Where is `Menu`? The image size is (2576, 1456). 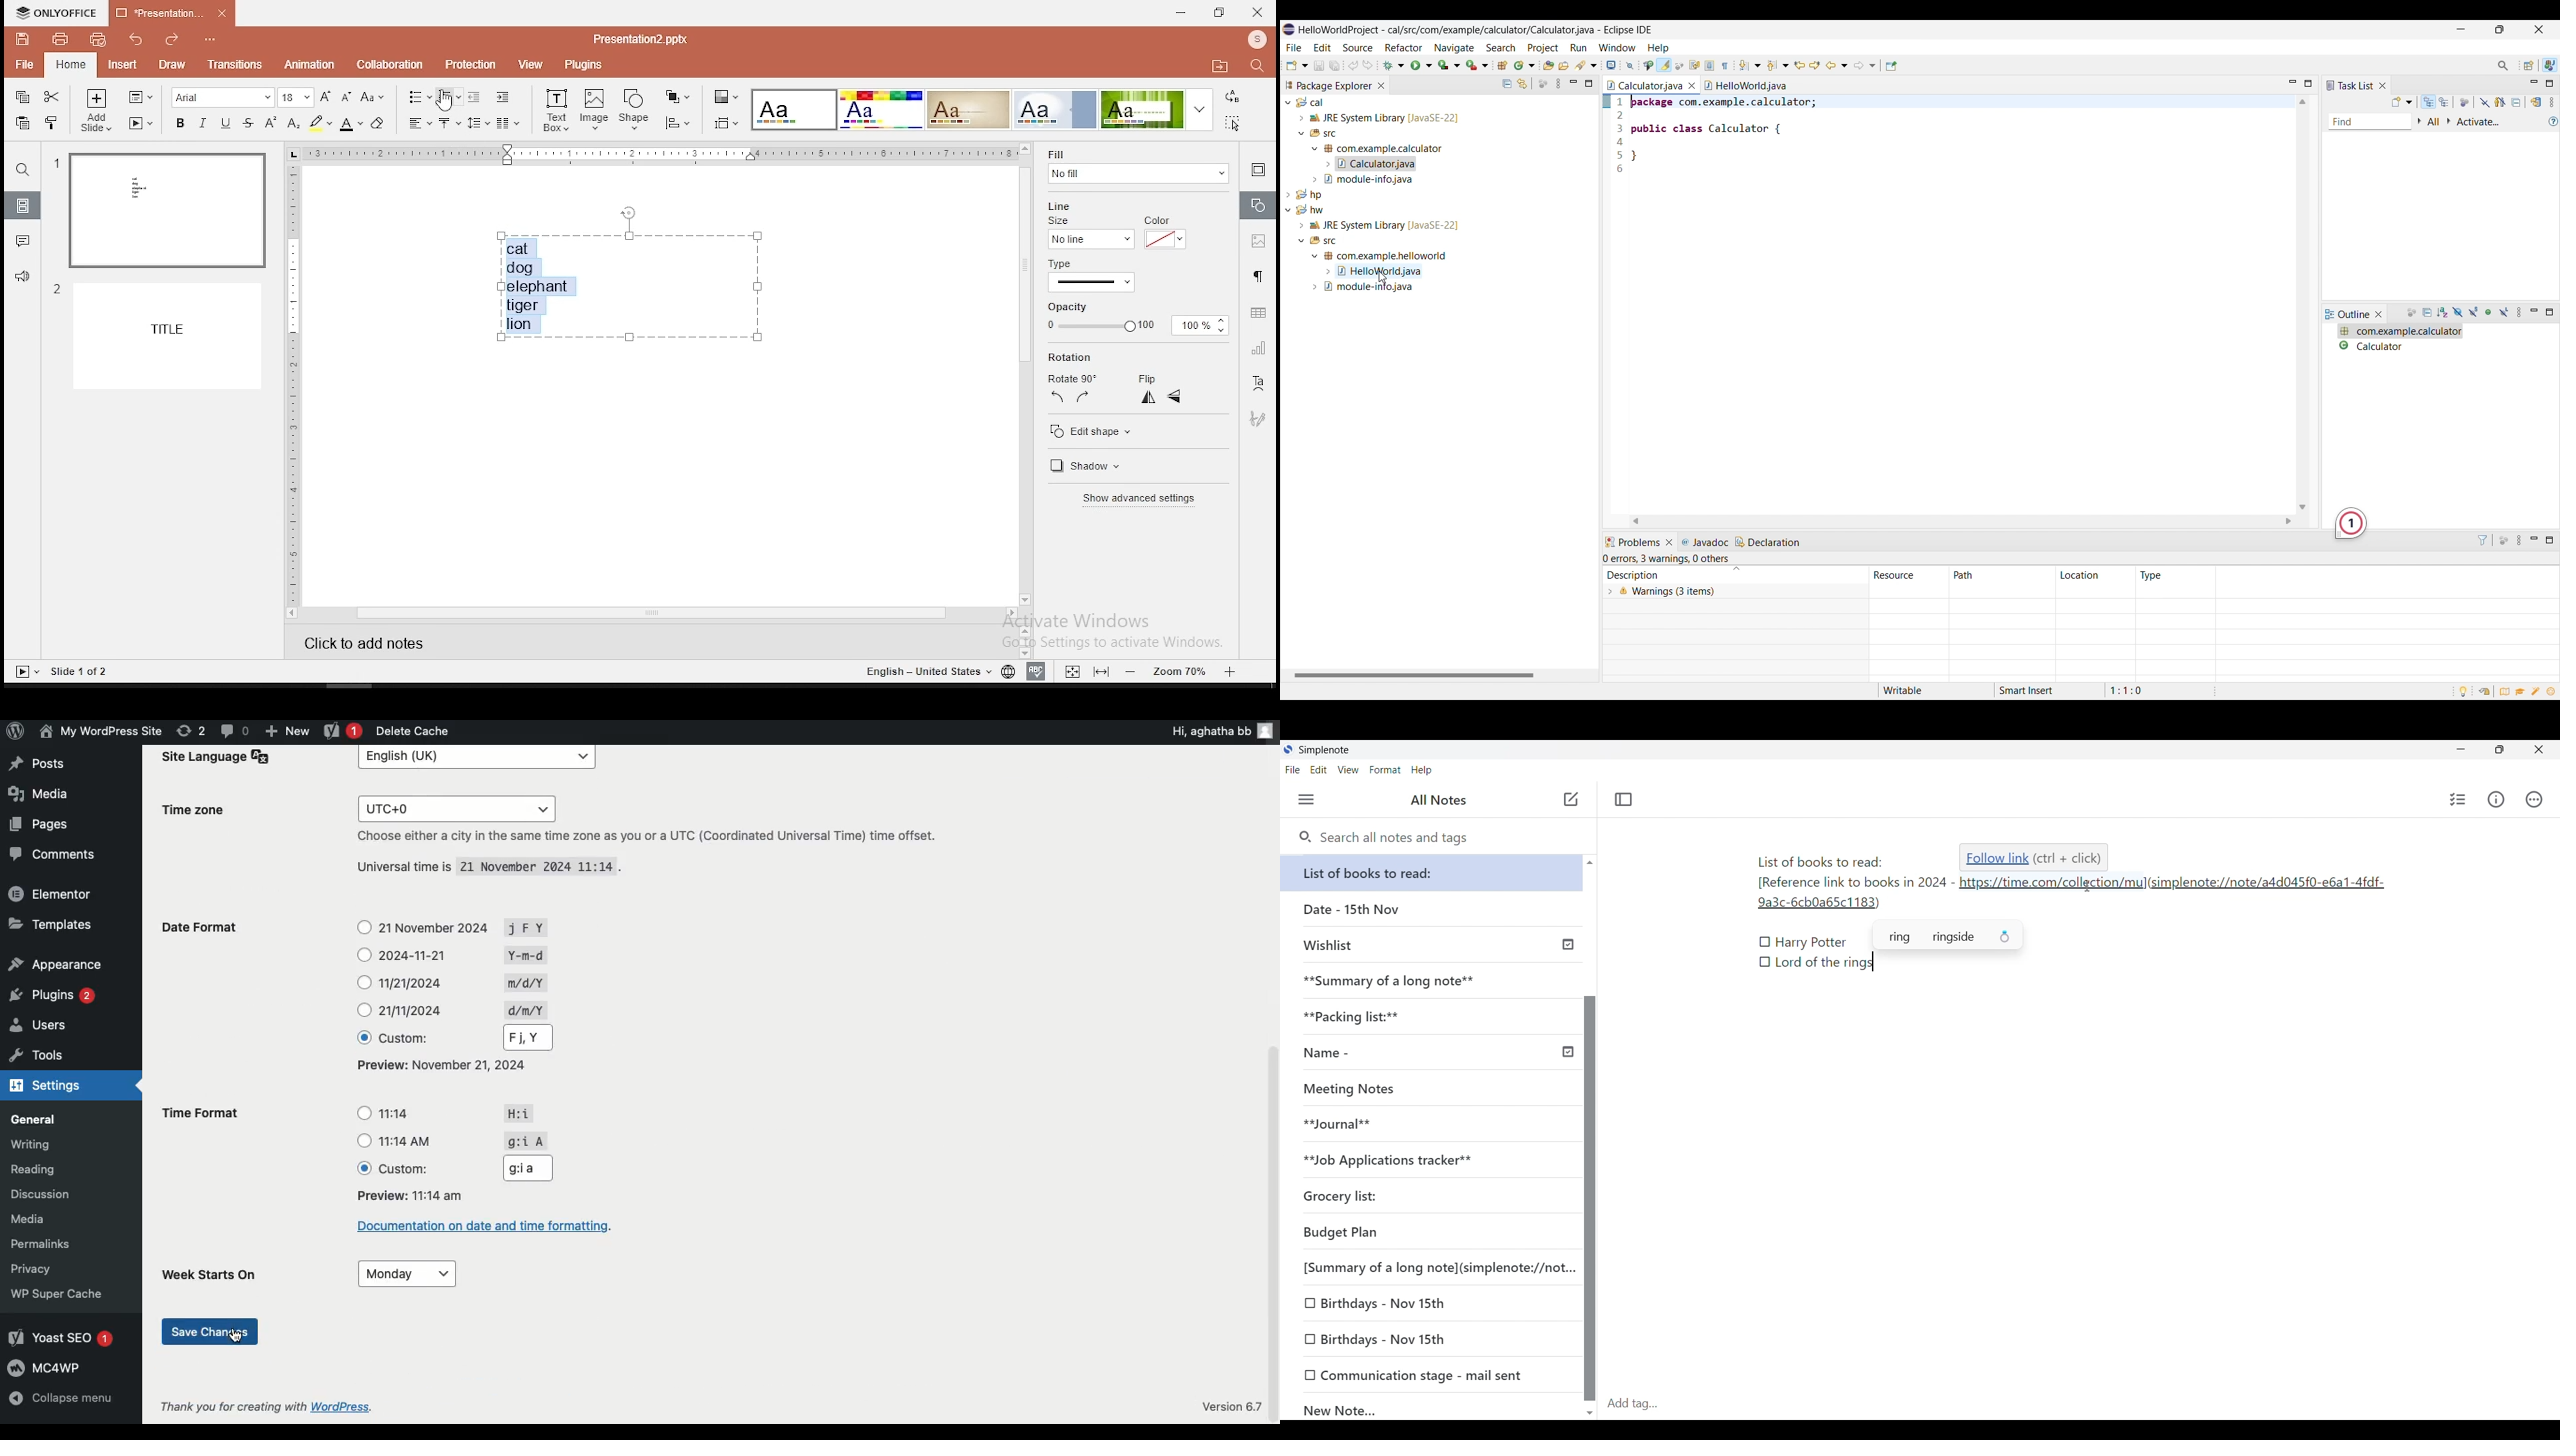 Menu is located at coordinates (1307, 800).